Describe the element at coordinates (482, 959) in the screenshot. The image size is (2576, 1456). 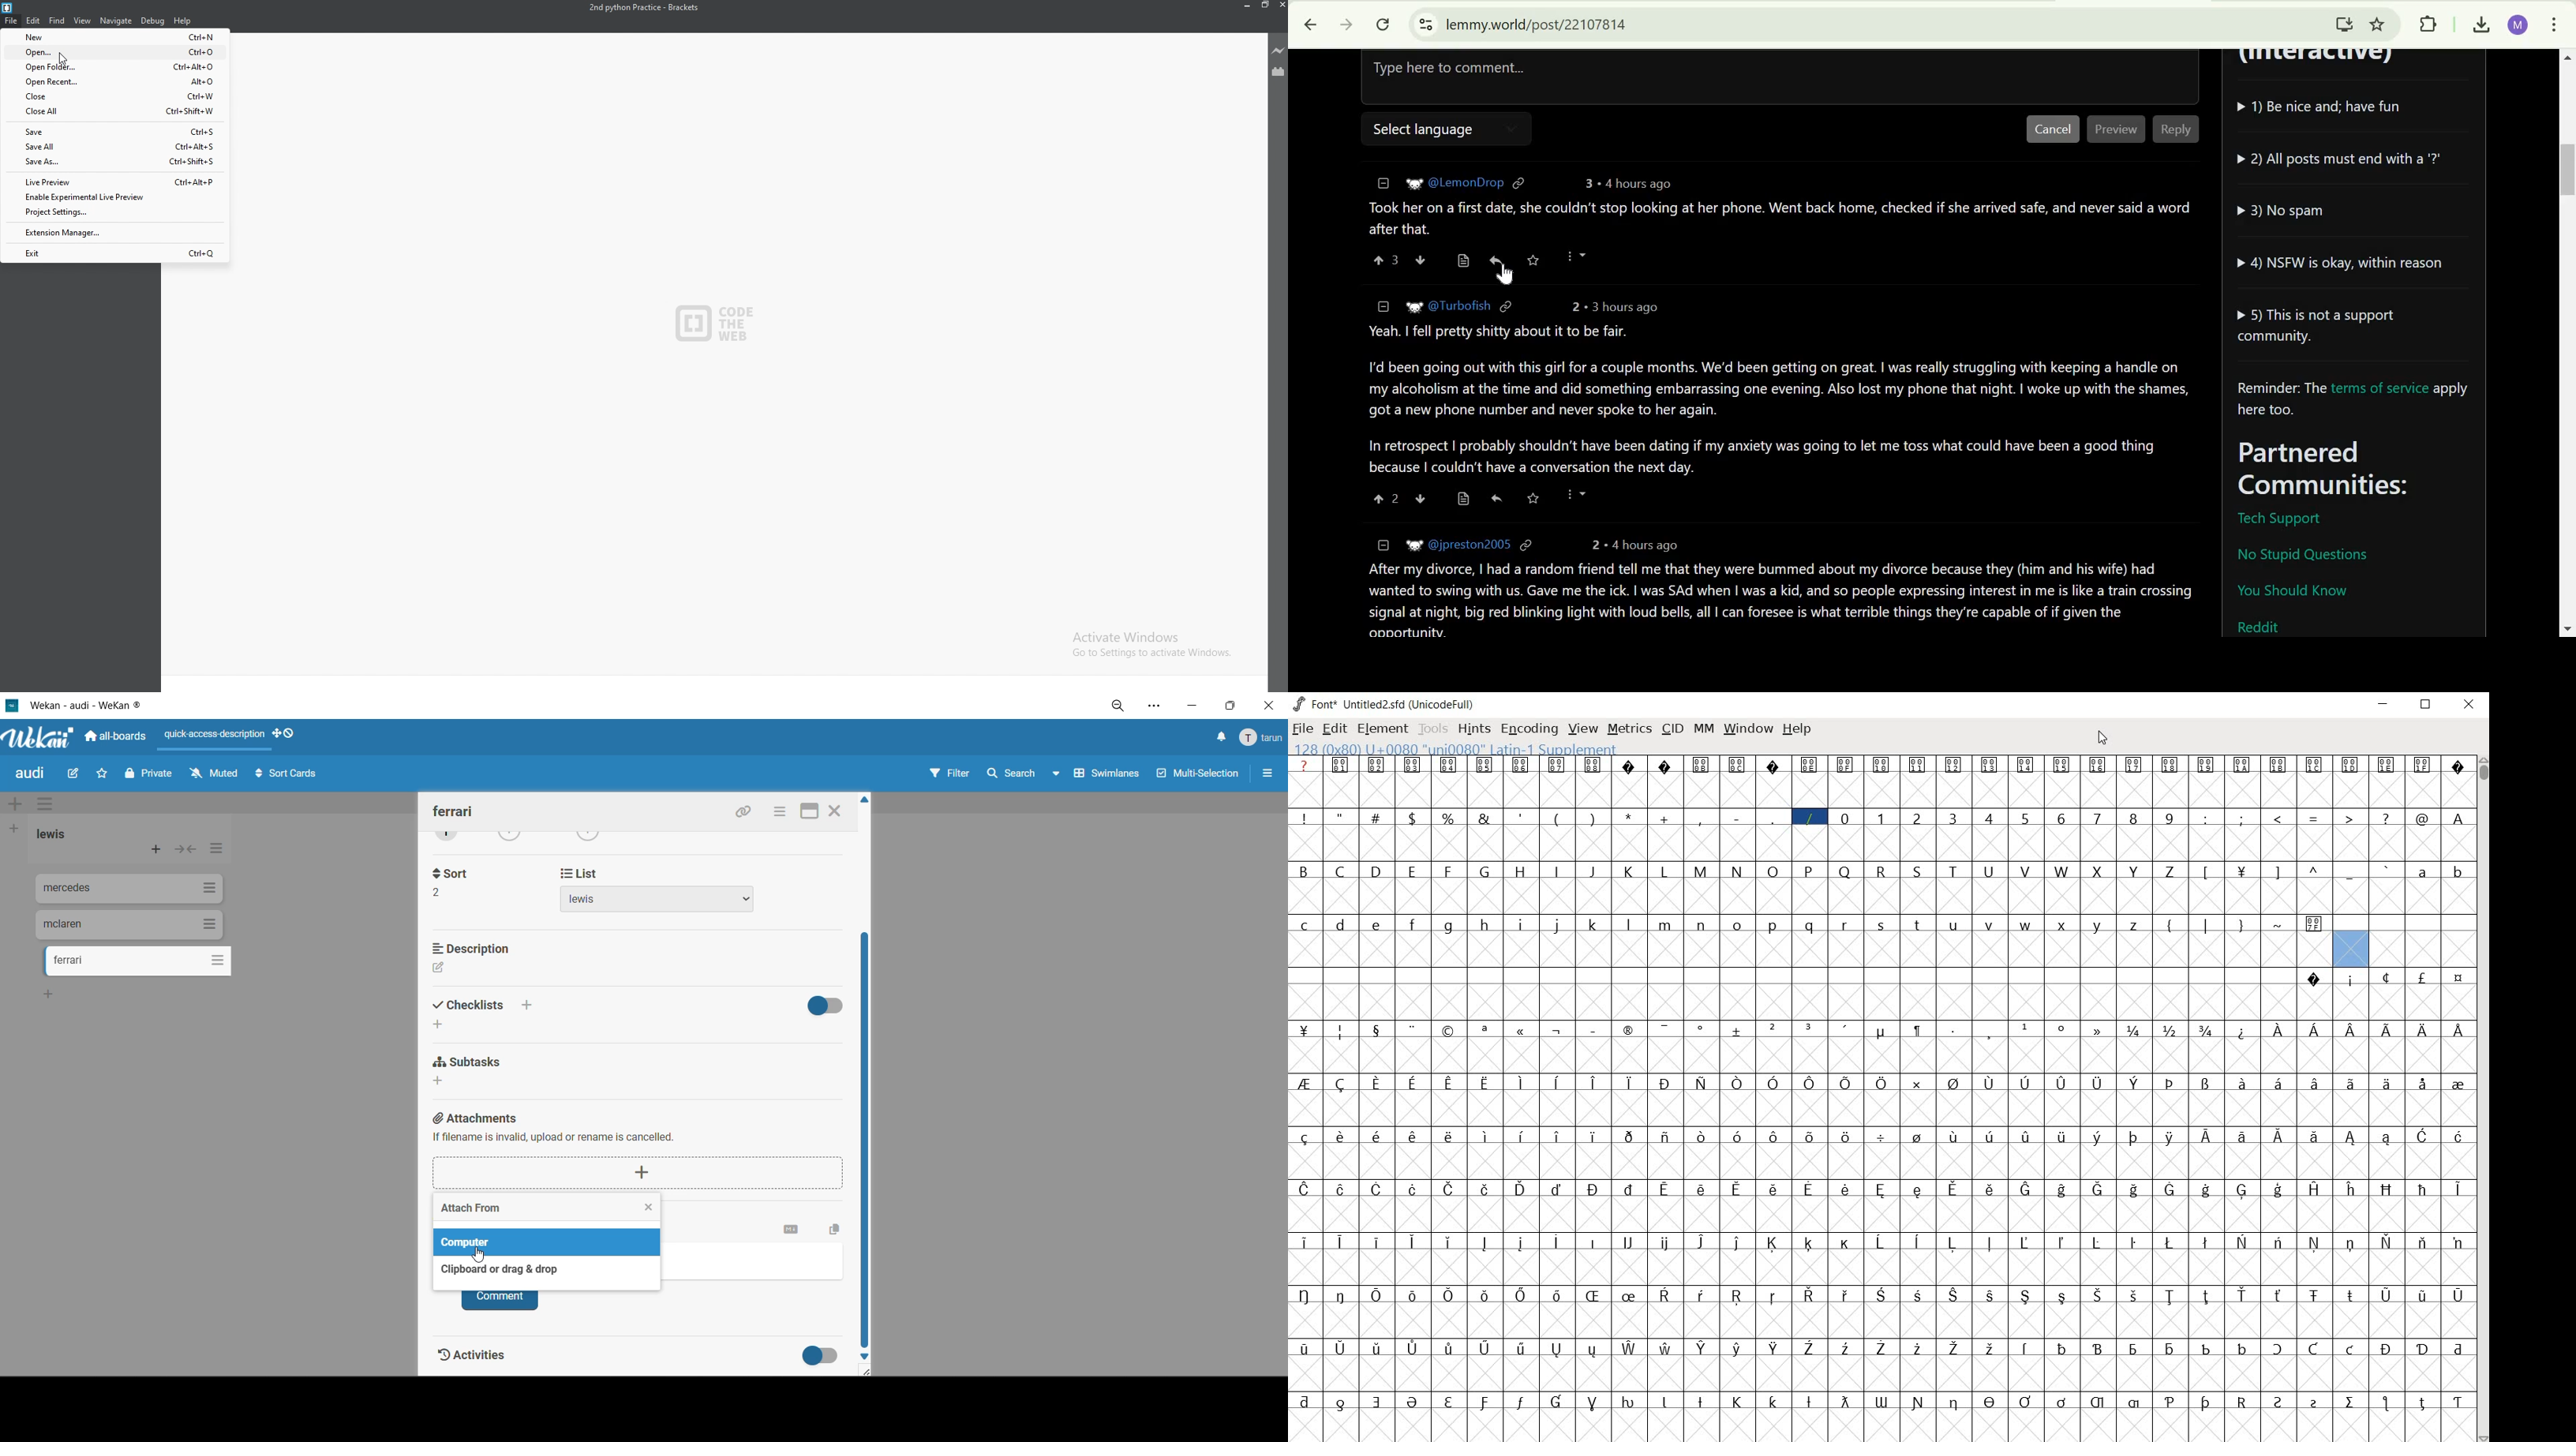
I see `description` at that location.